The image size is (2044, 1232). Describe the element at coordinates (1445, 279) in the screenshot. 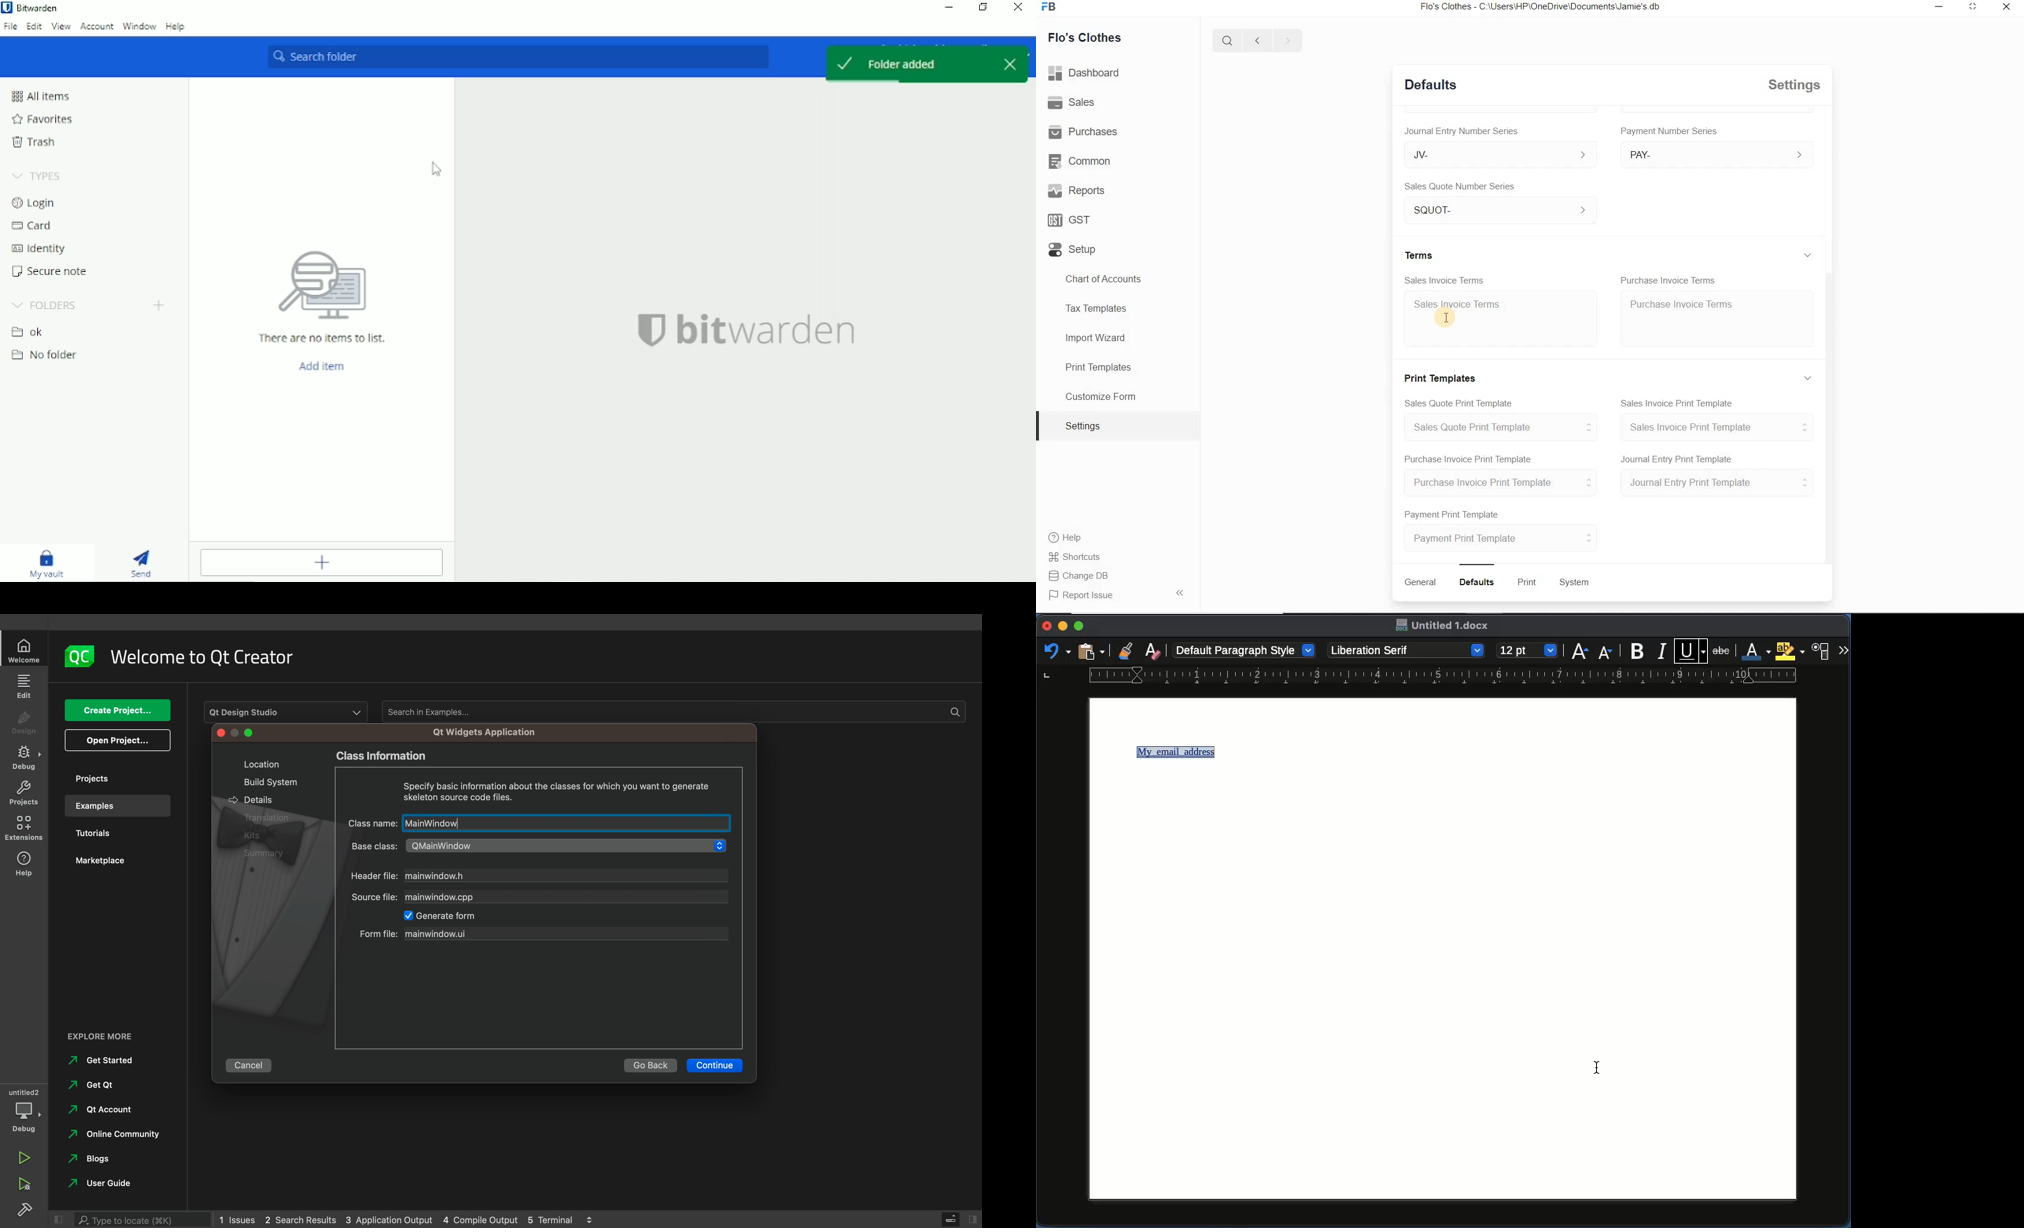

I see `Sales Invoice Terms` at that location.